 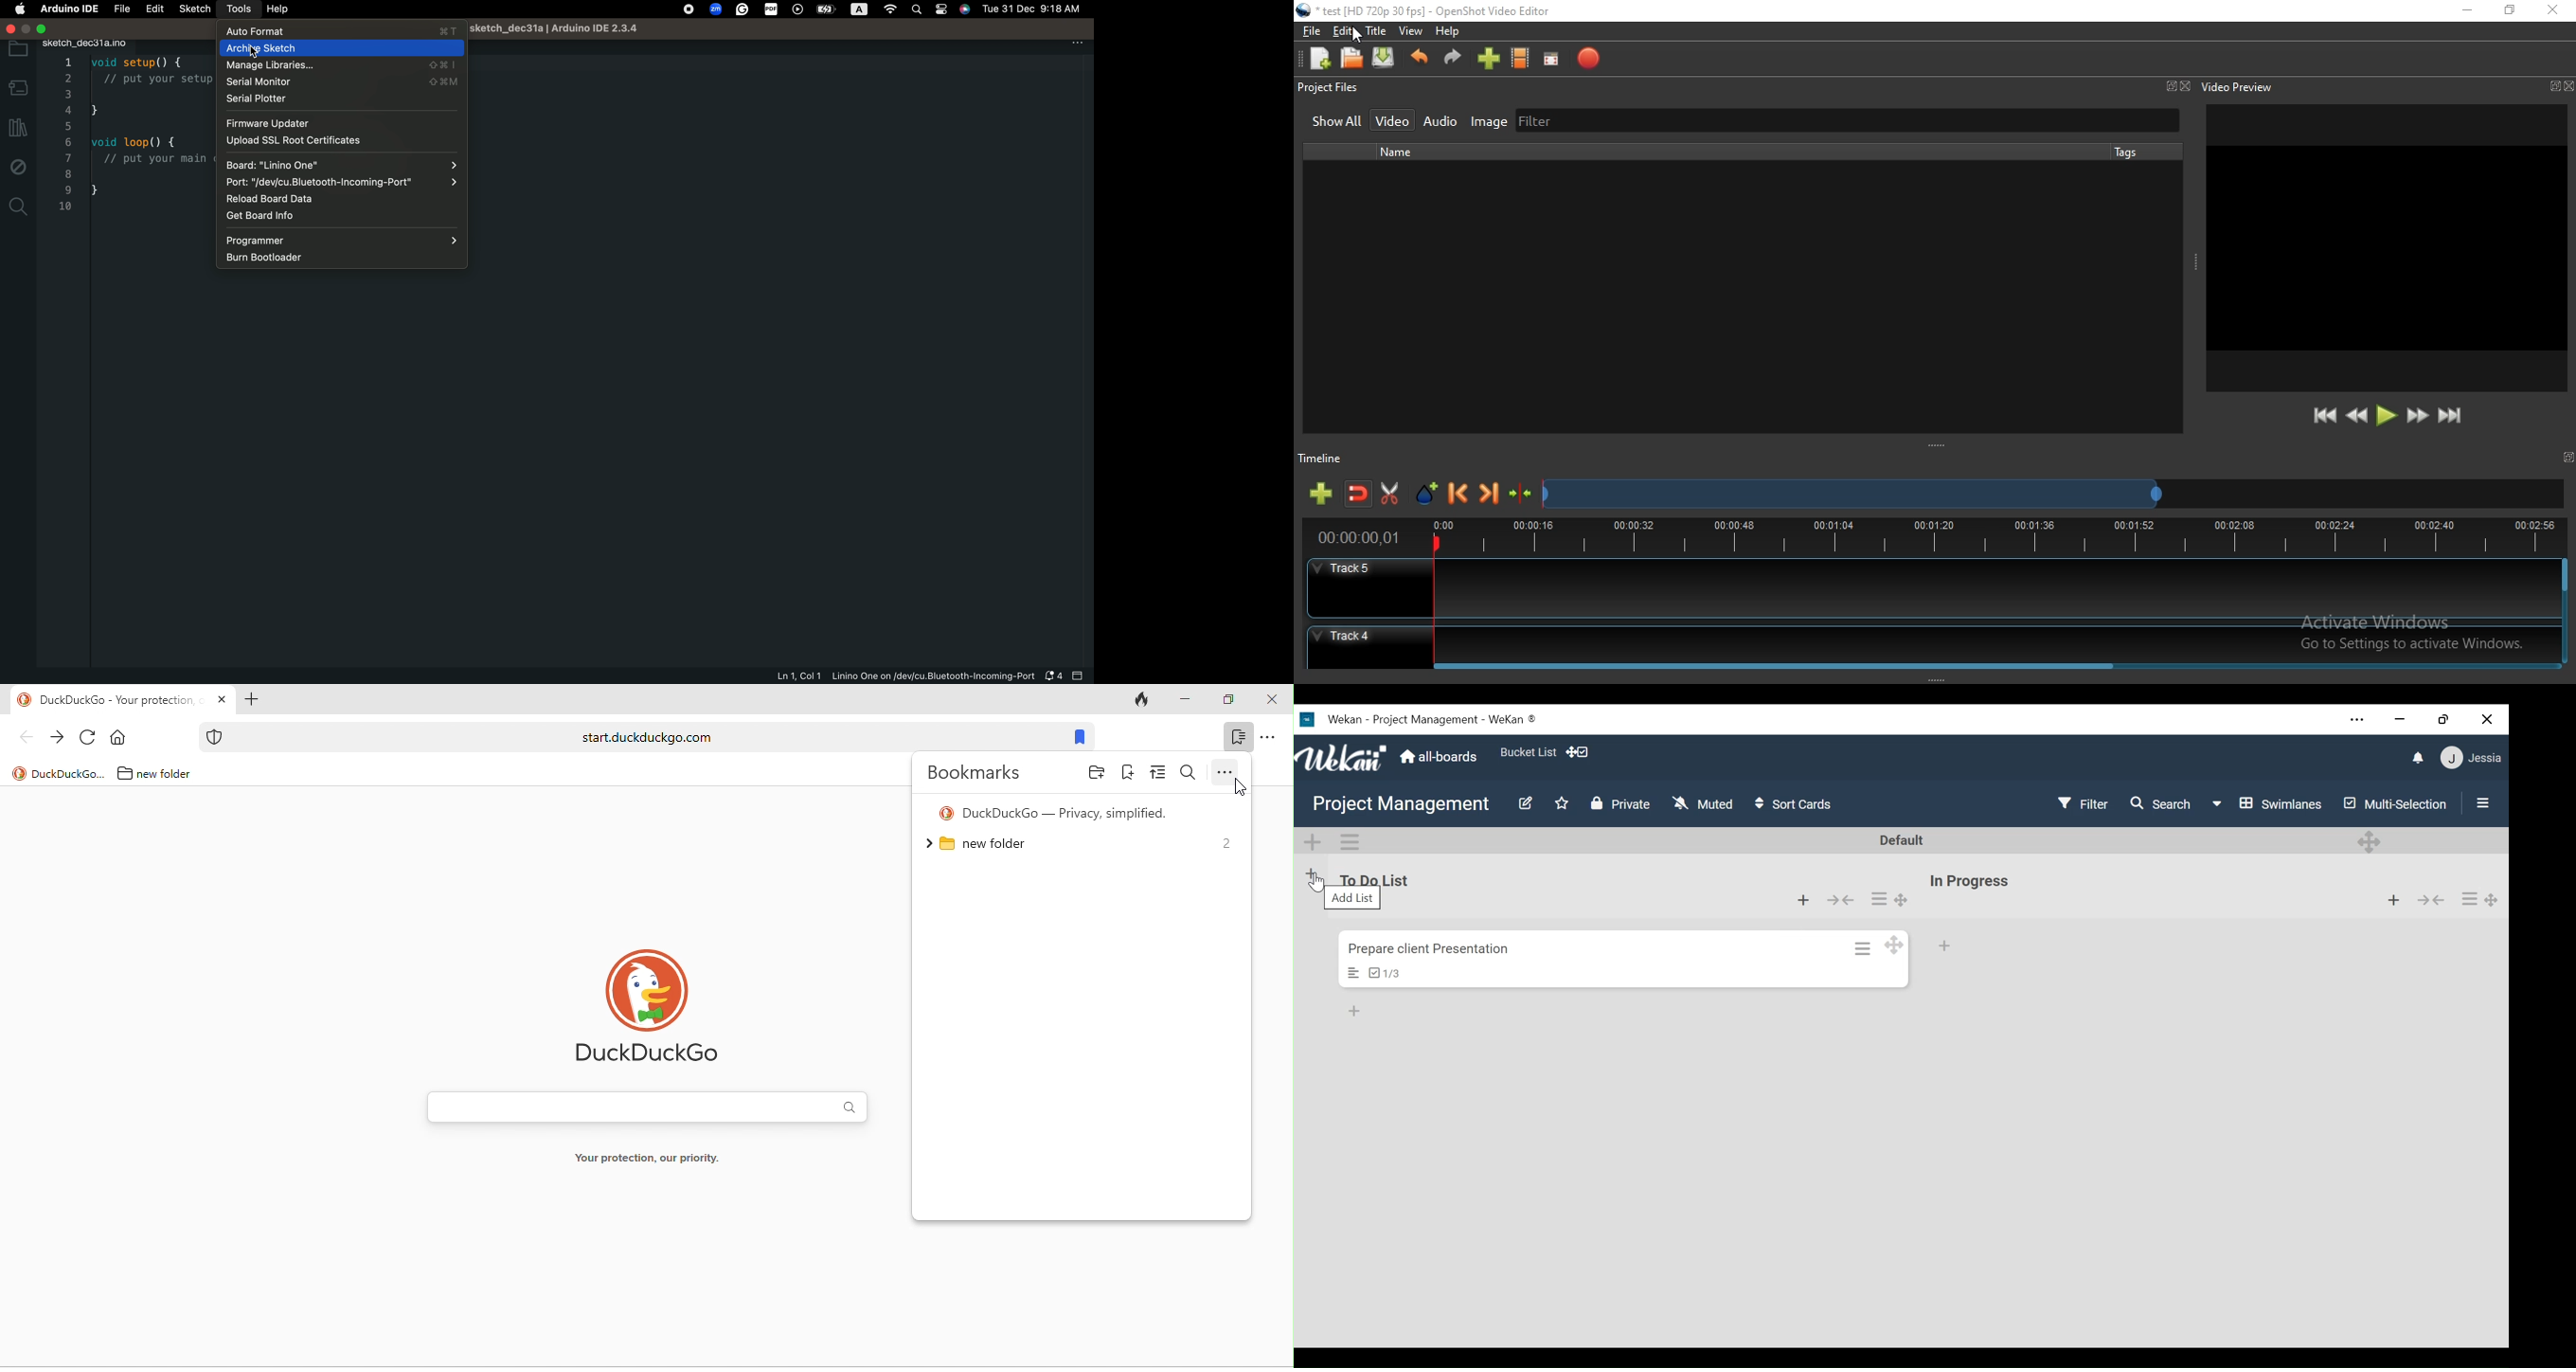 What do you see at coordinates (88, 737) in the screenshot?
I see `reload` at bounding box center [88, 737].